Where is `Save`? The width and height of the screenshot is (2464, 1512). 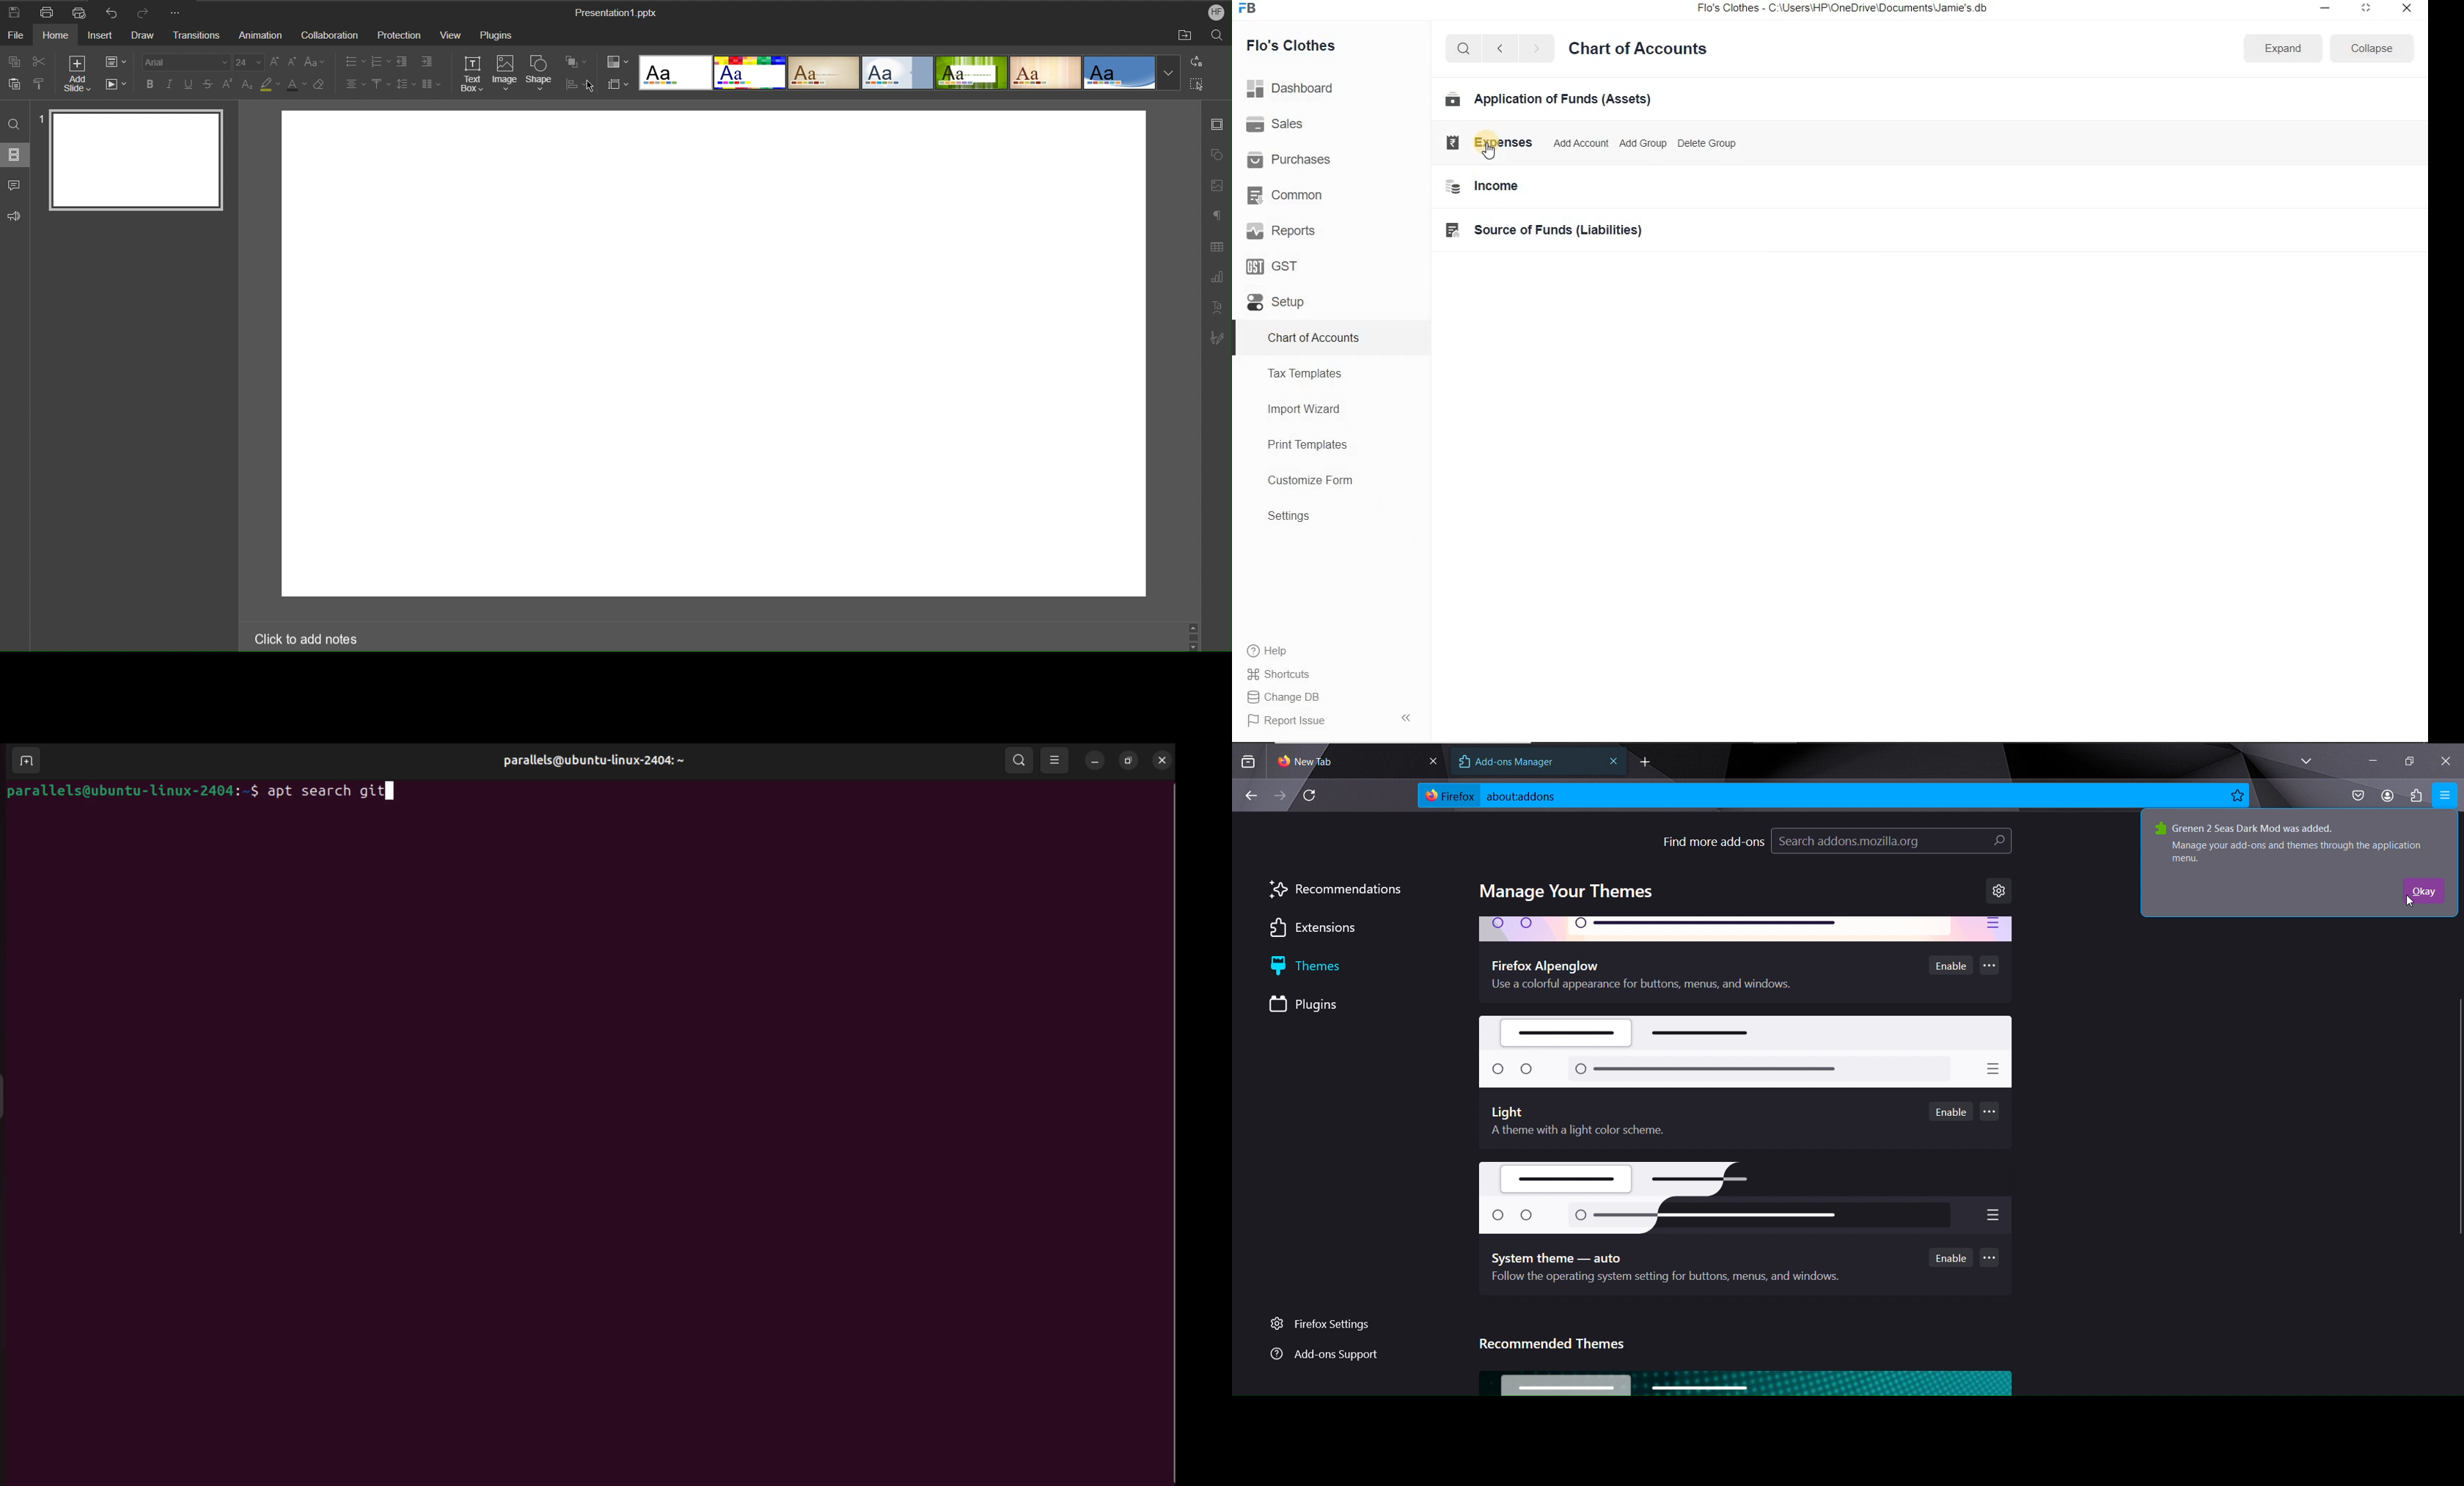
Save is located at coordinates (14, 12).